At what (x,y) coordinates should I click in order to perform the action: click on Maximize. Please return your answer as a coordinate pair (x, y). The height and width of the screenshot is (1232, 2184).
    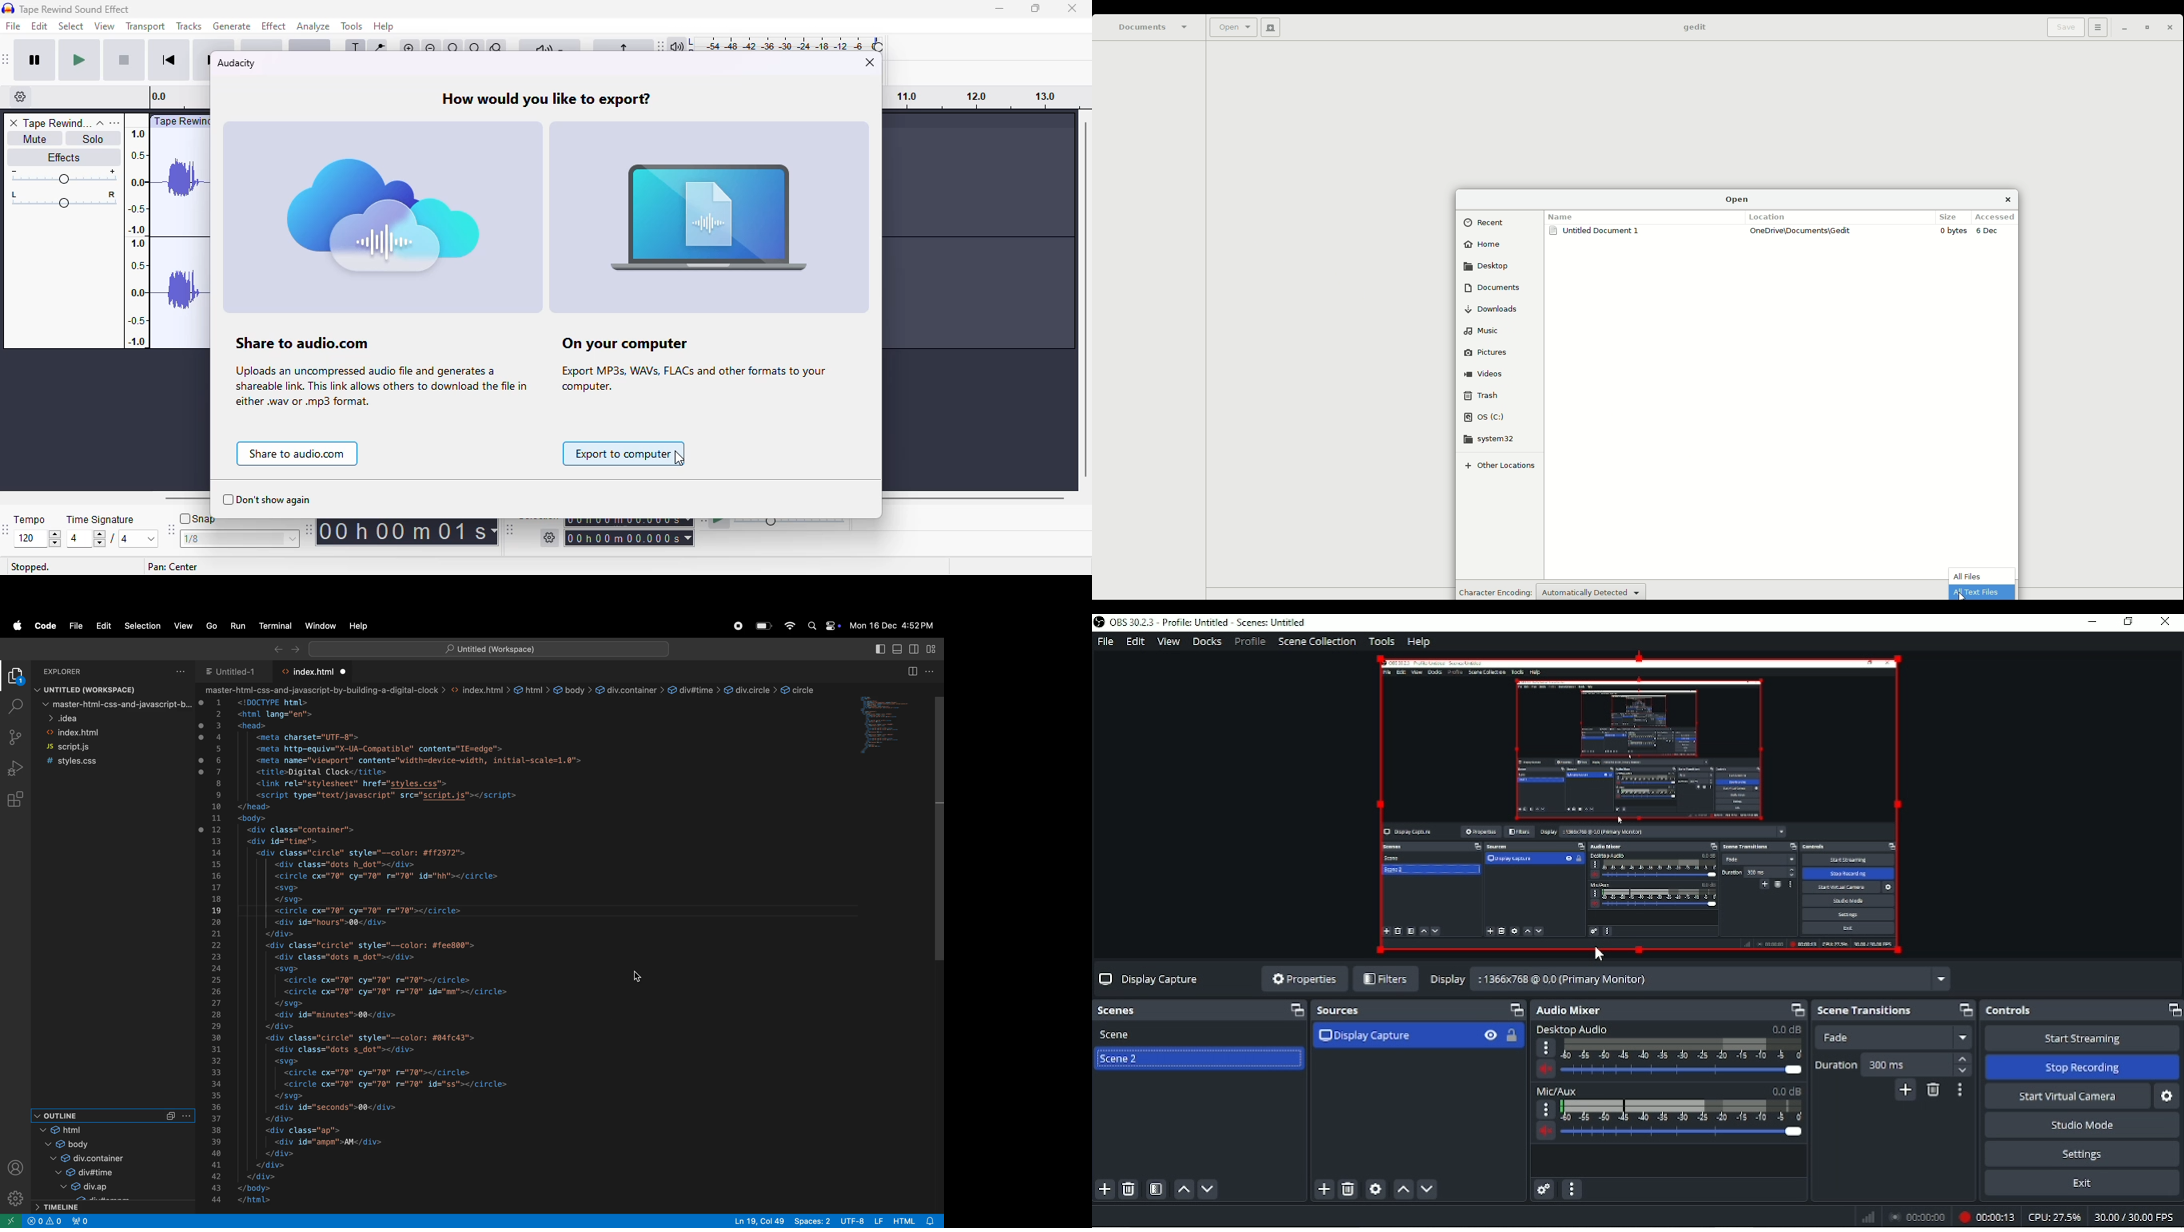
    Looking at the image, I should click on (2173, 1009).